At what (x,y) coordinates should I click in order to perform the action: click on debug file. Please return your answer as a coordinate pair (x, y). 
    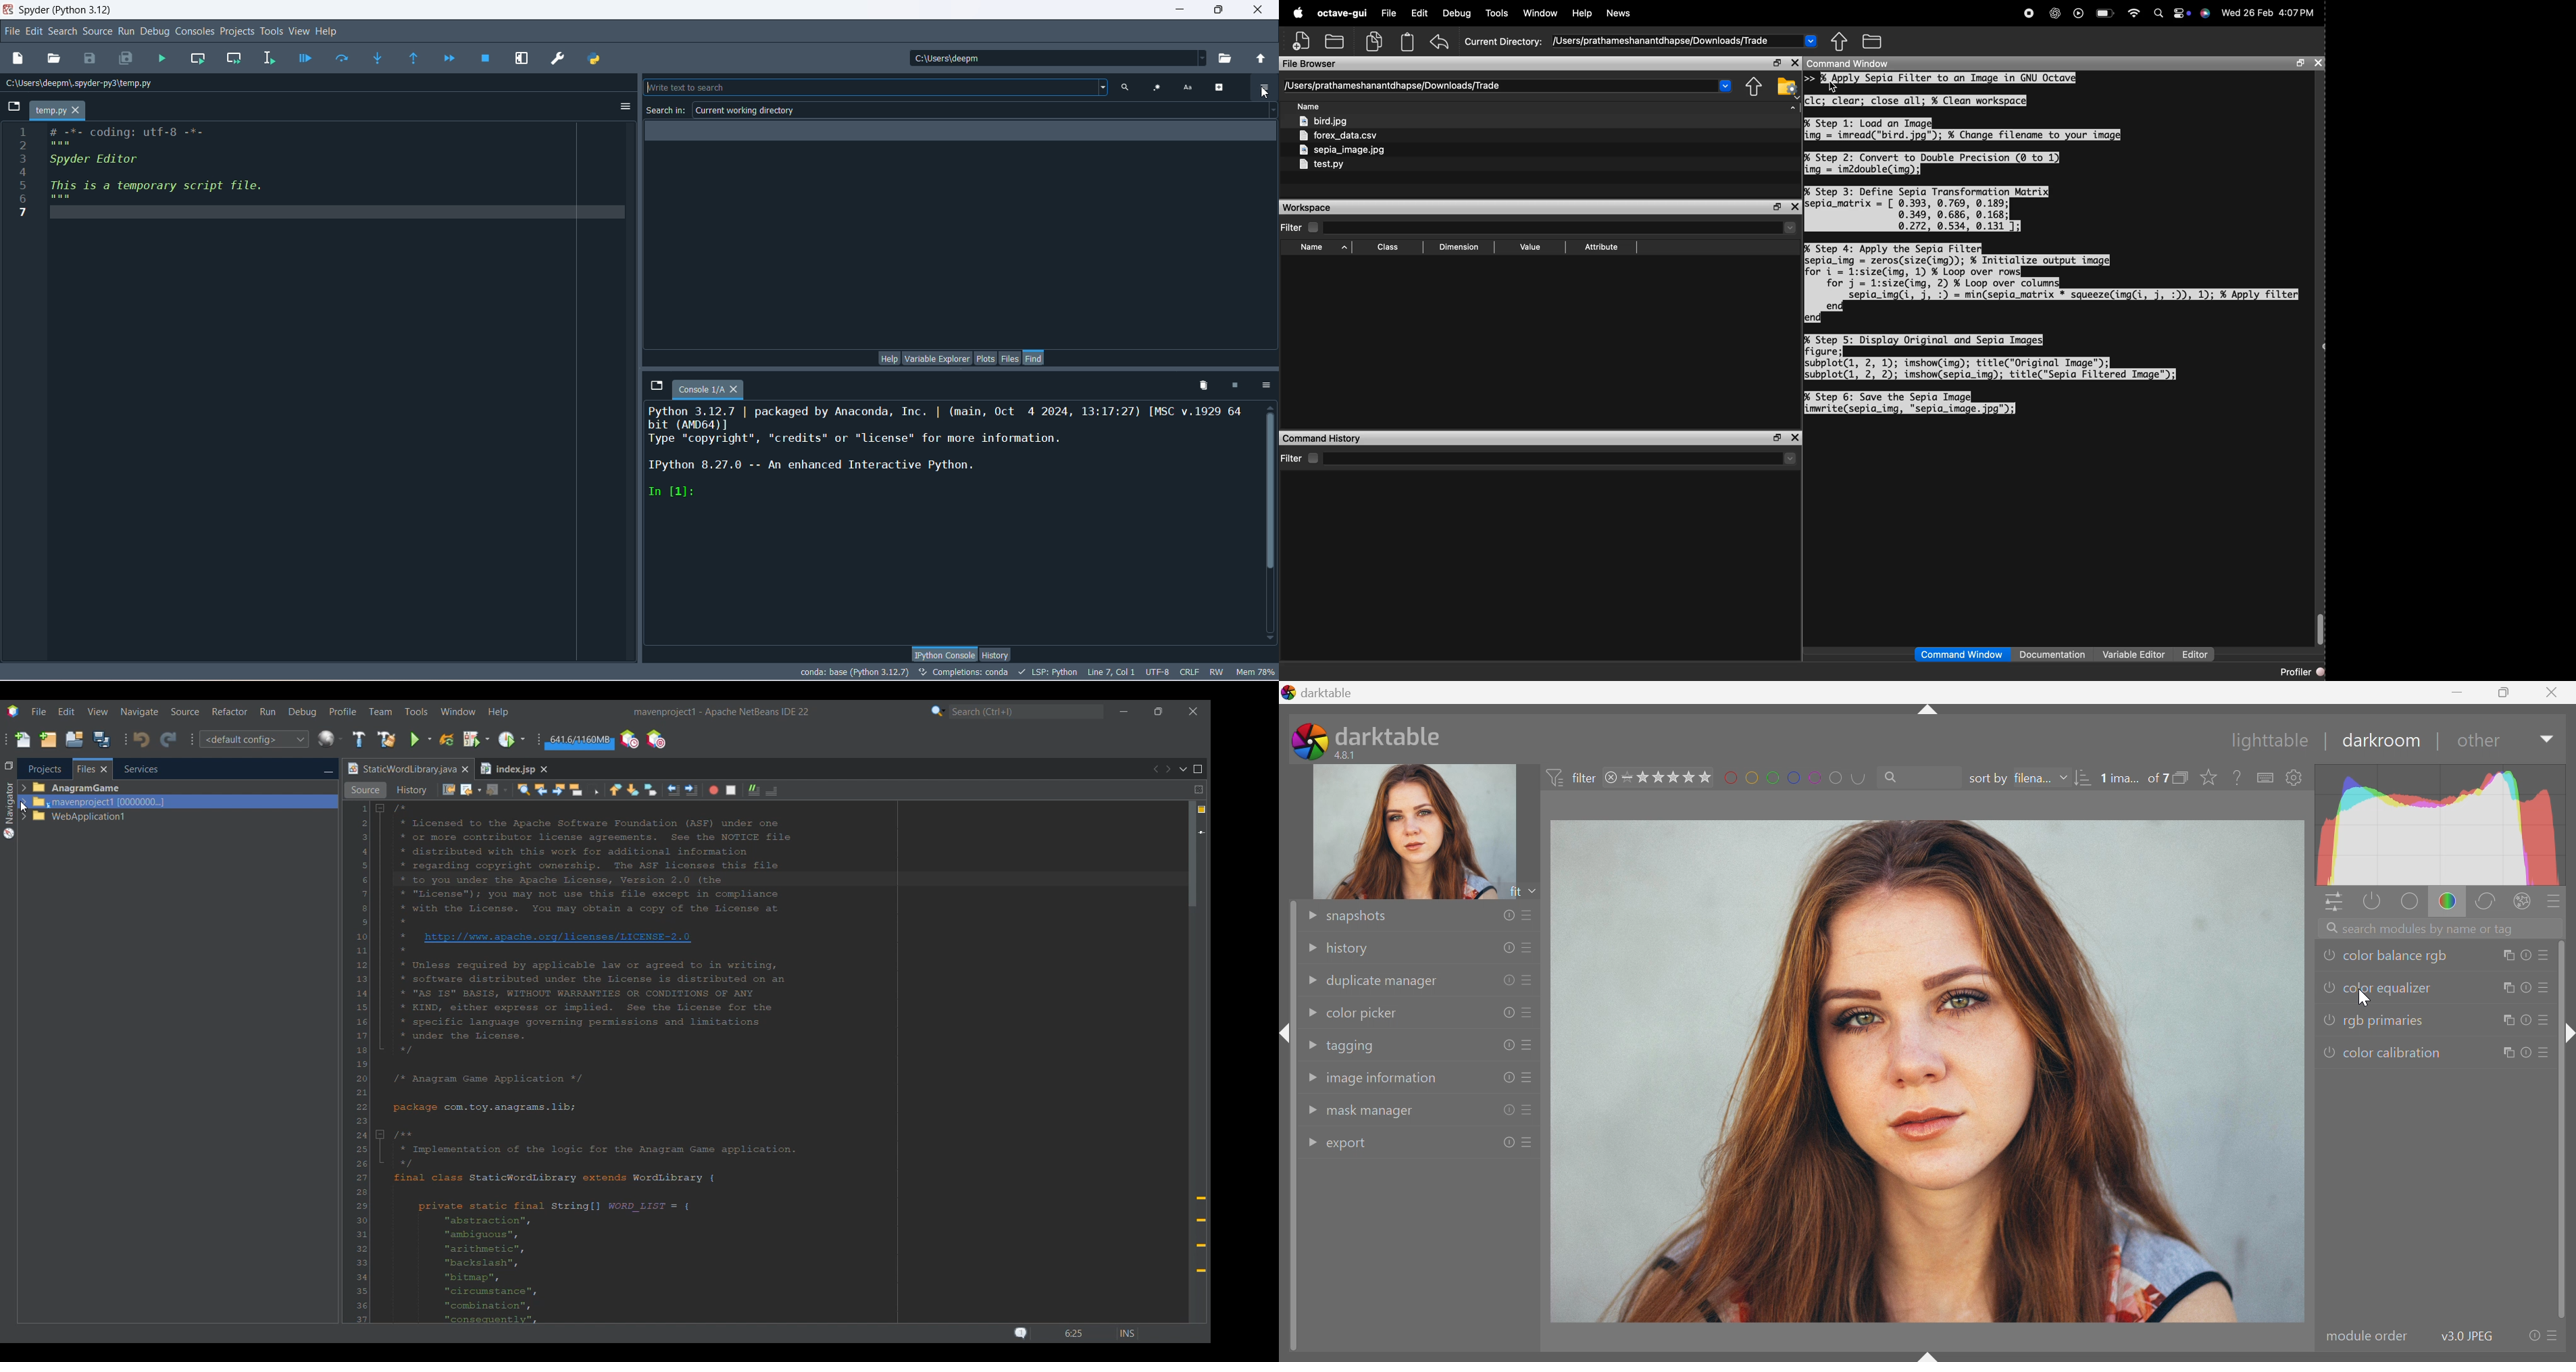
    Looking at the image, I should click on (303, 59).